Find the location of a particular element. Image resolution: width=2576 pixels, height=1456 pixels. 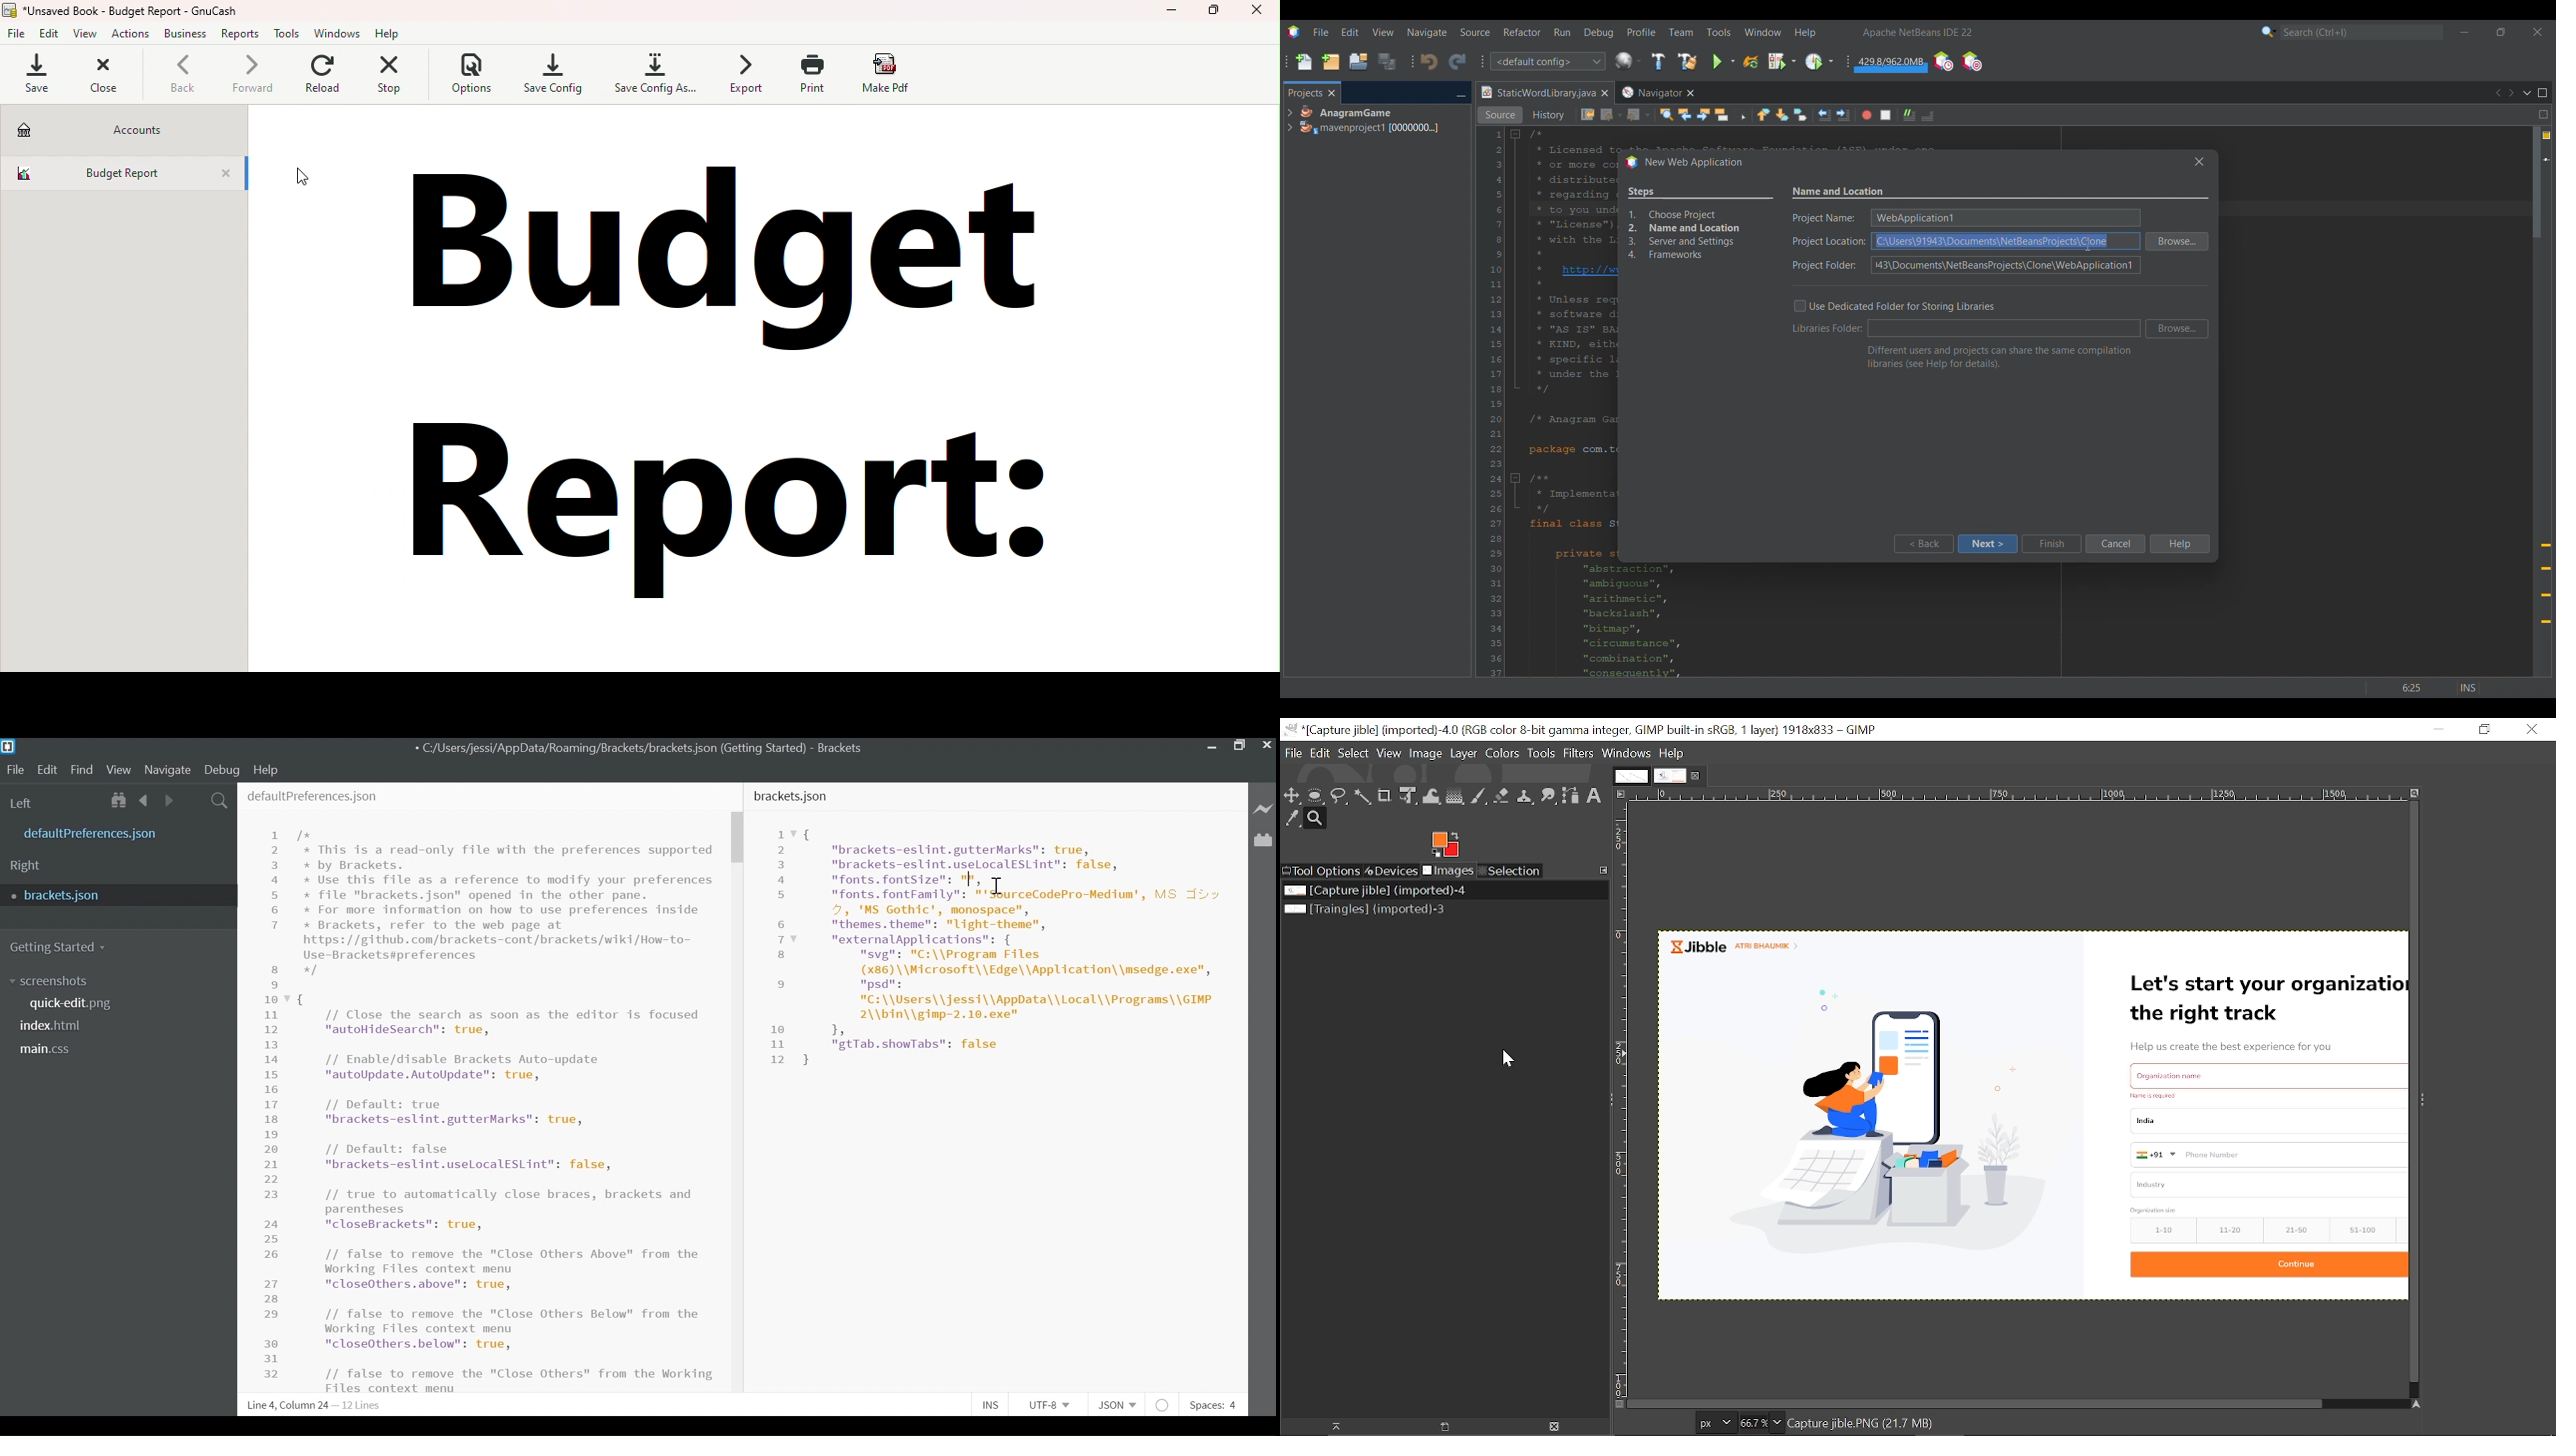

No lintel Available for JSON is located at coordinates (1166, 1405).